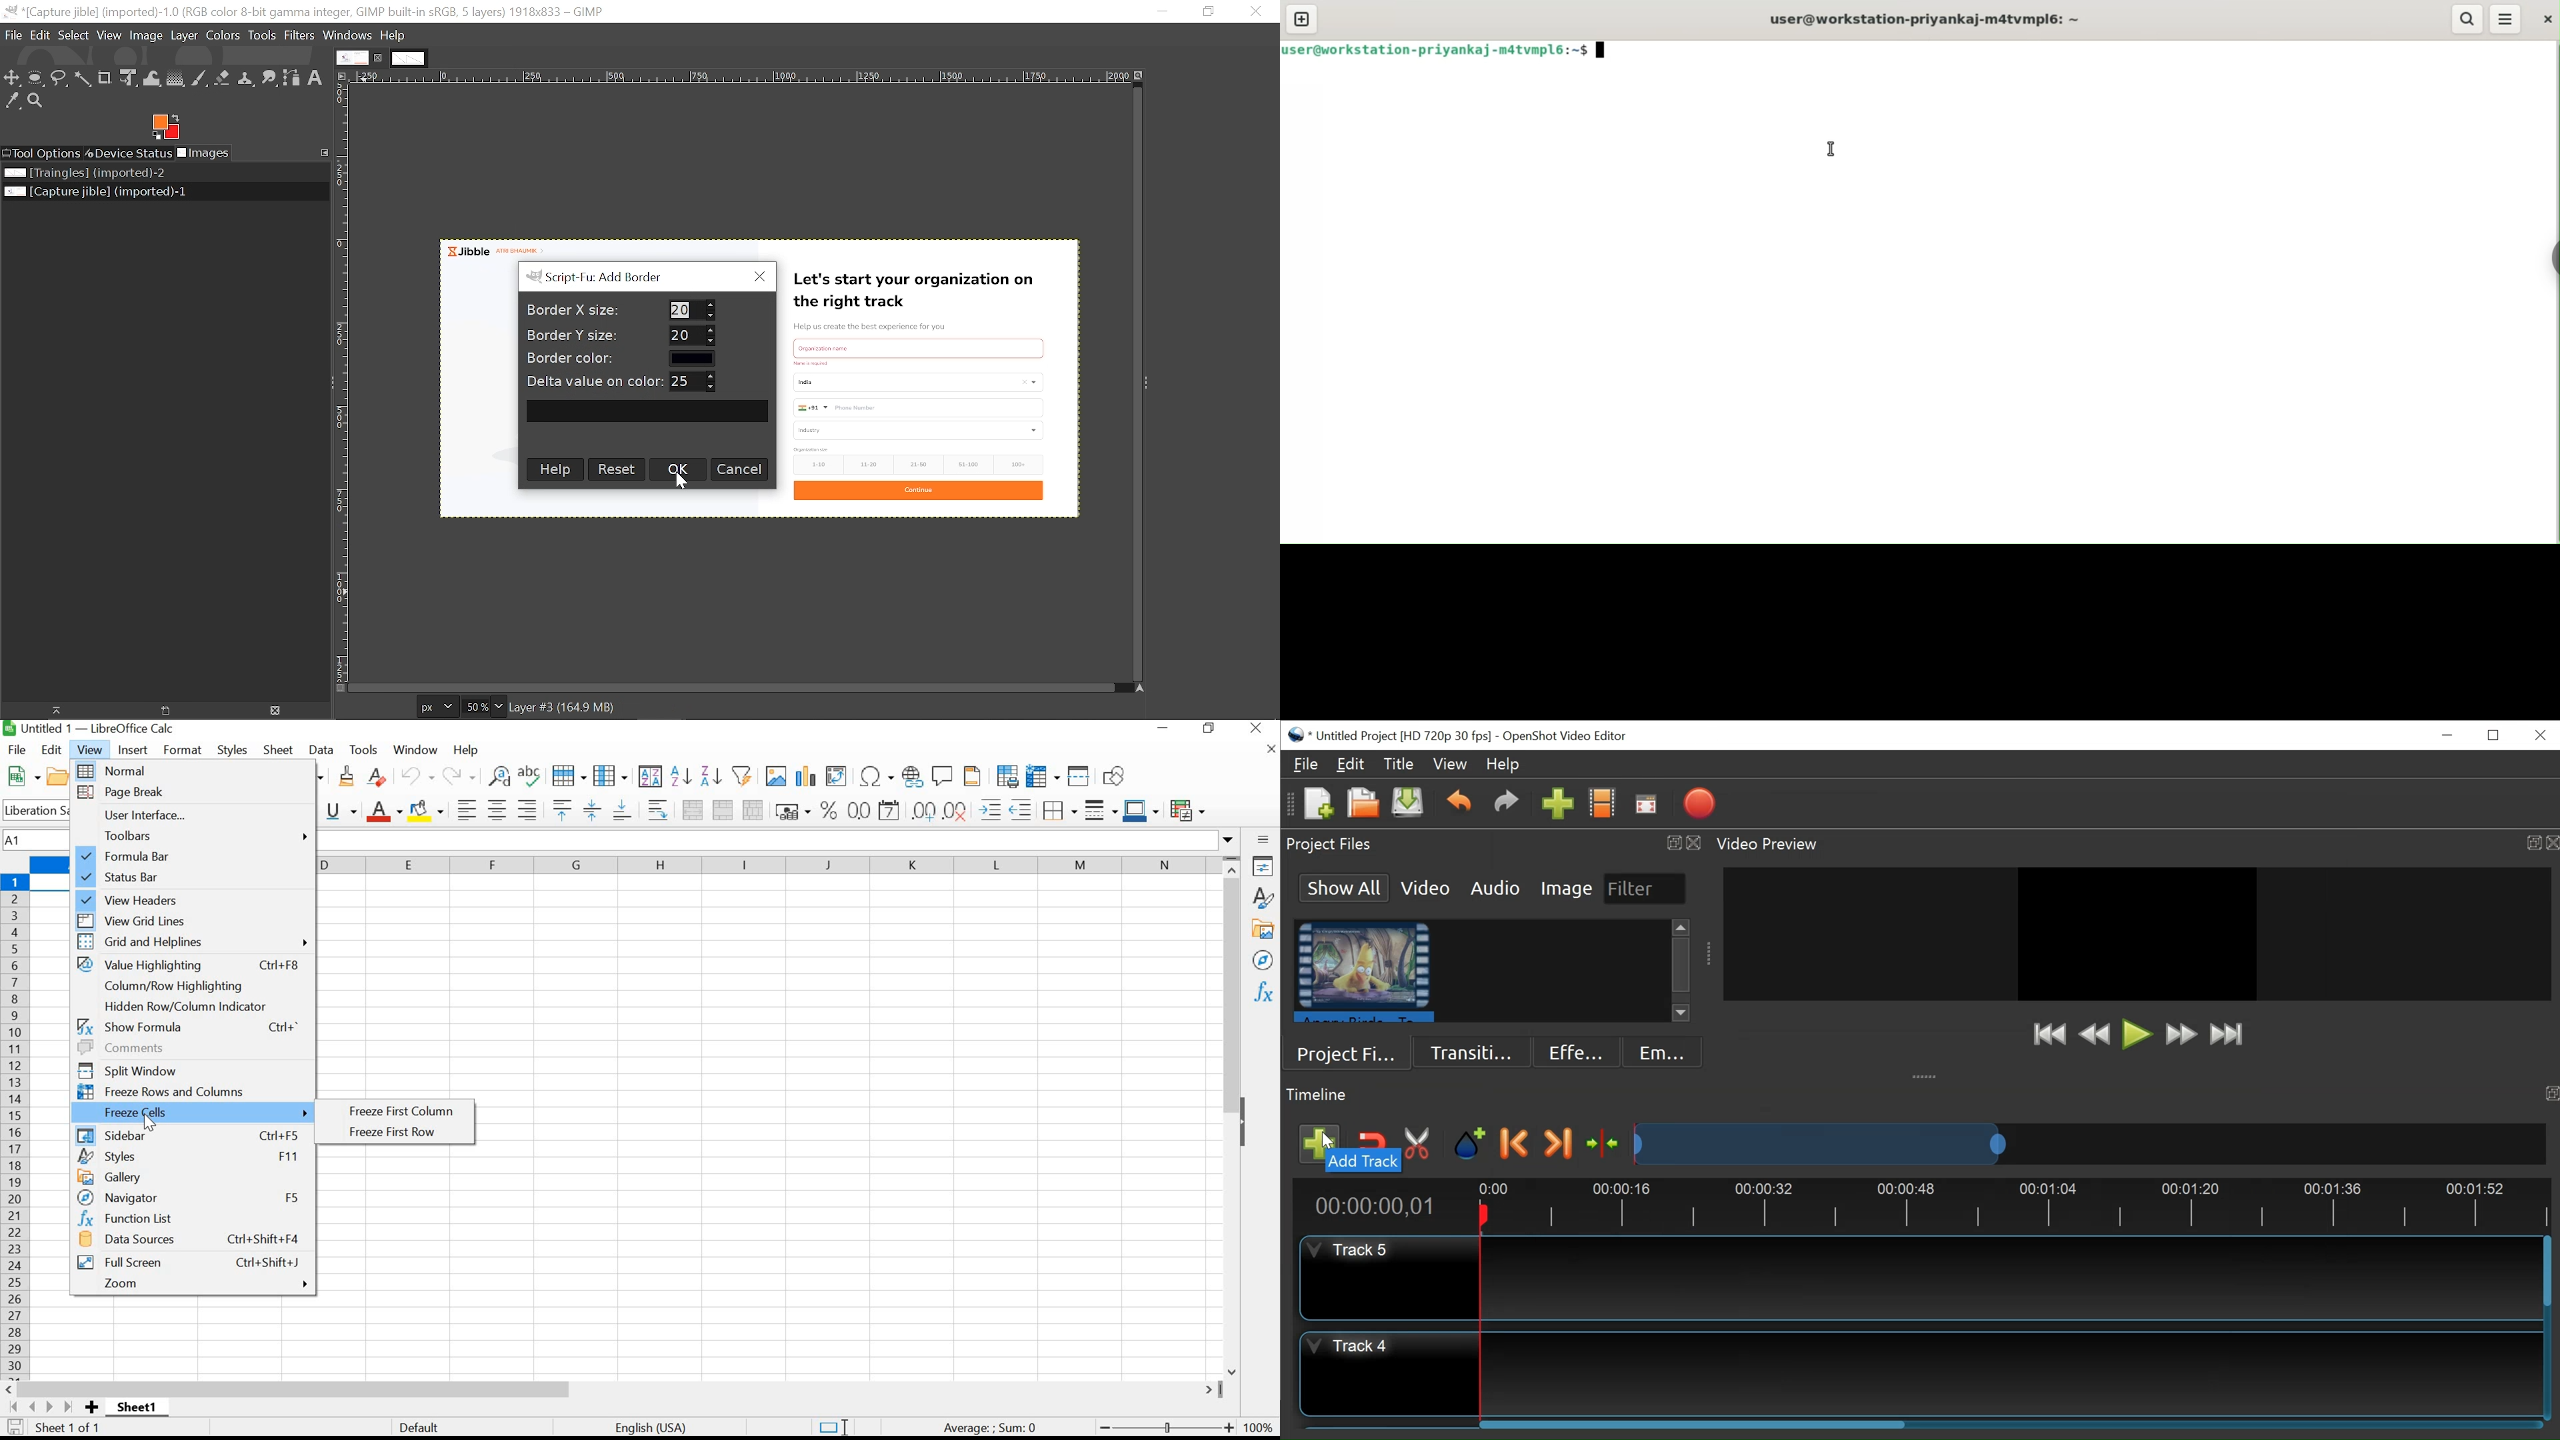  Describe the element at coordinates (682, 482) in the screenshot. I see `cursor` at that location.